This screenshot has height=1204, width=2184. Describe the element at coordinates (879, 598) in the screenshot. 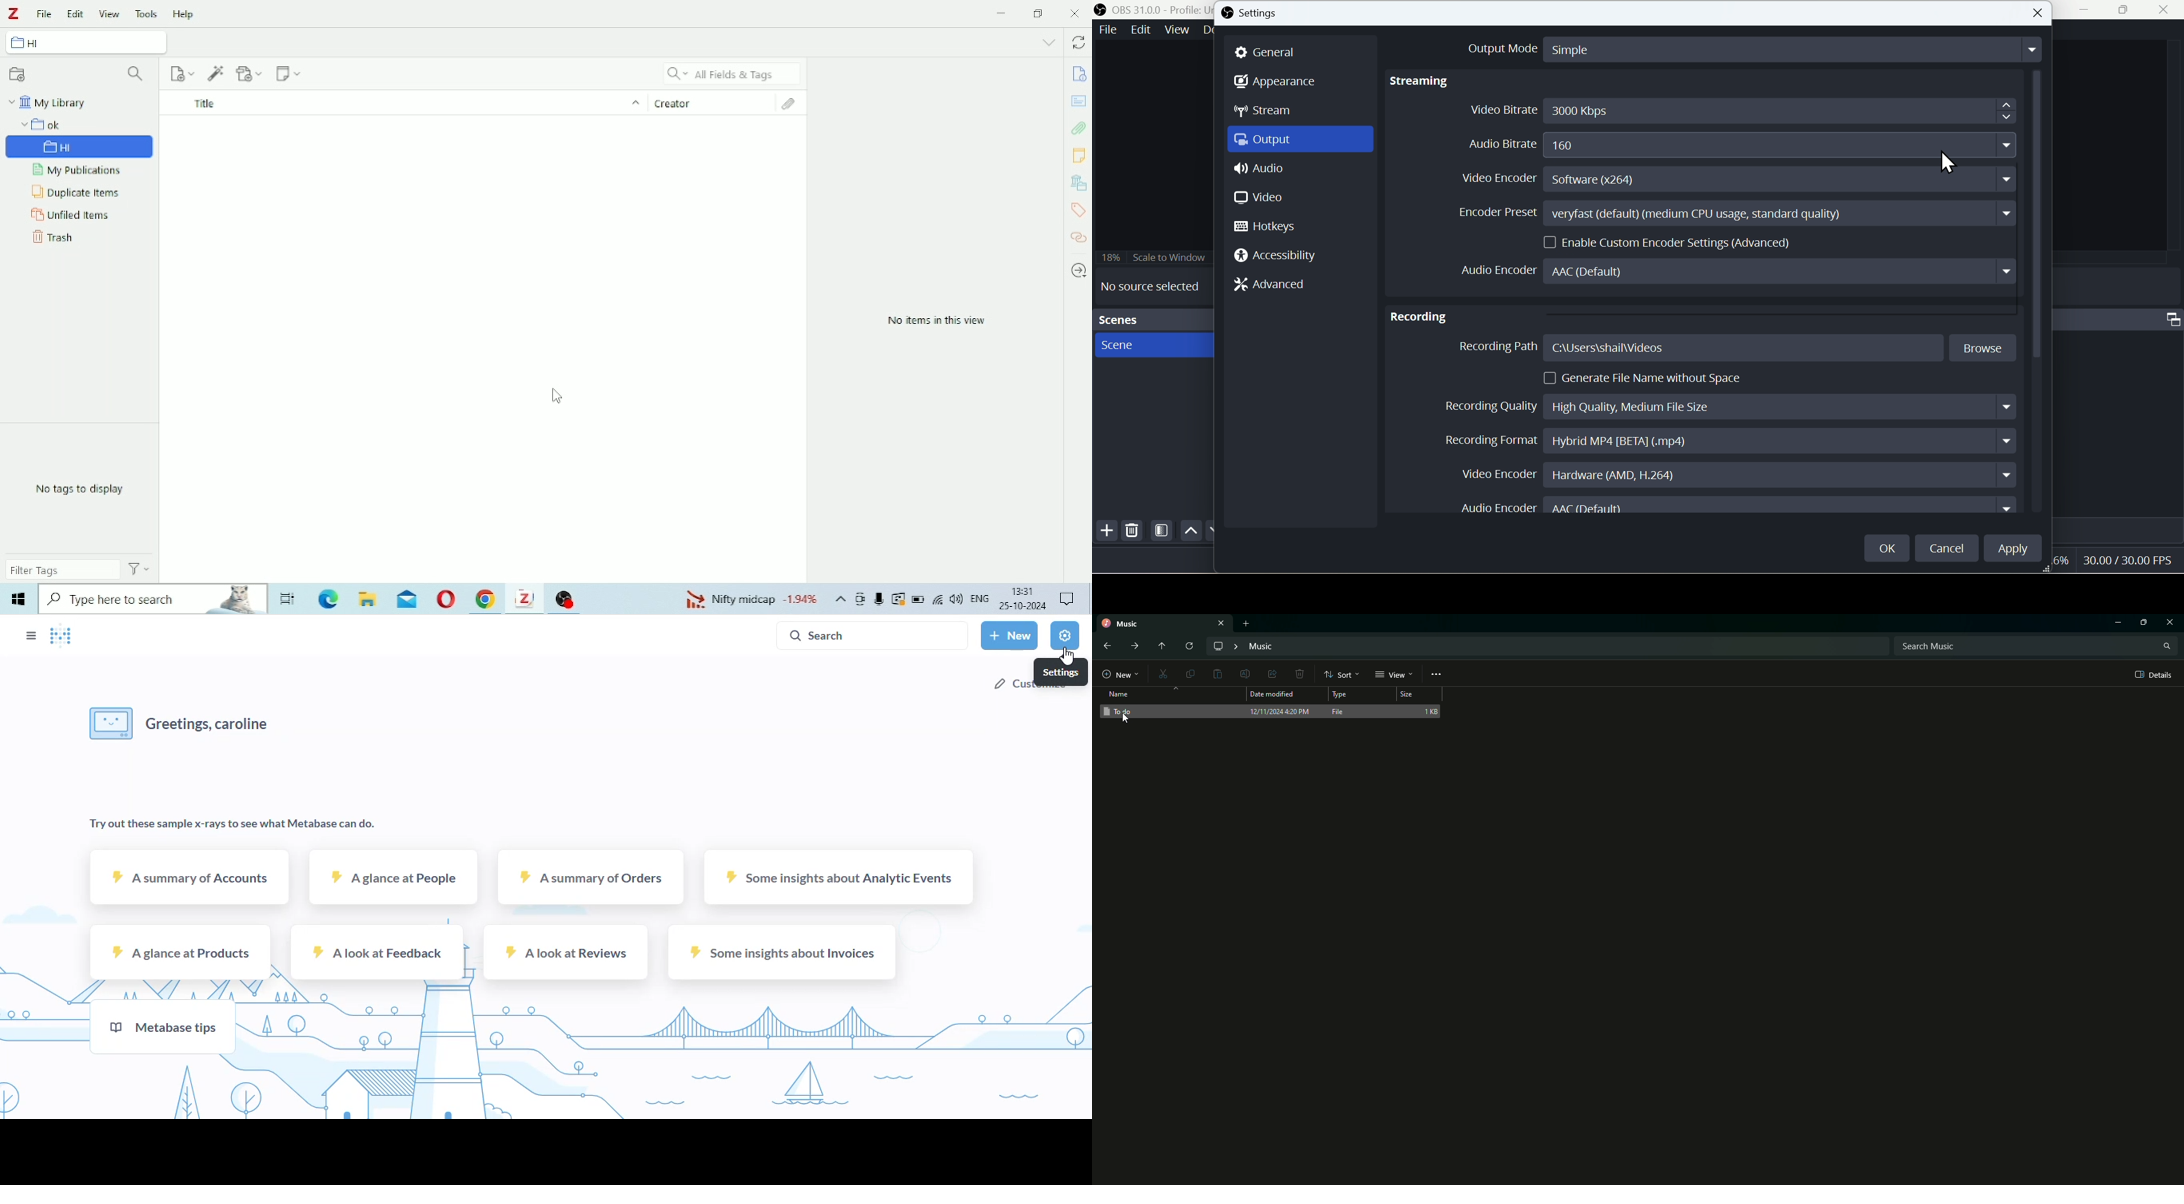

I see `Mic` at that location.